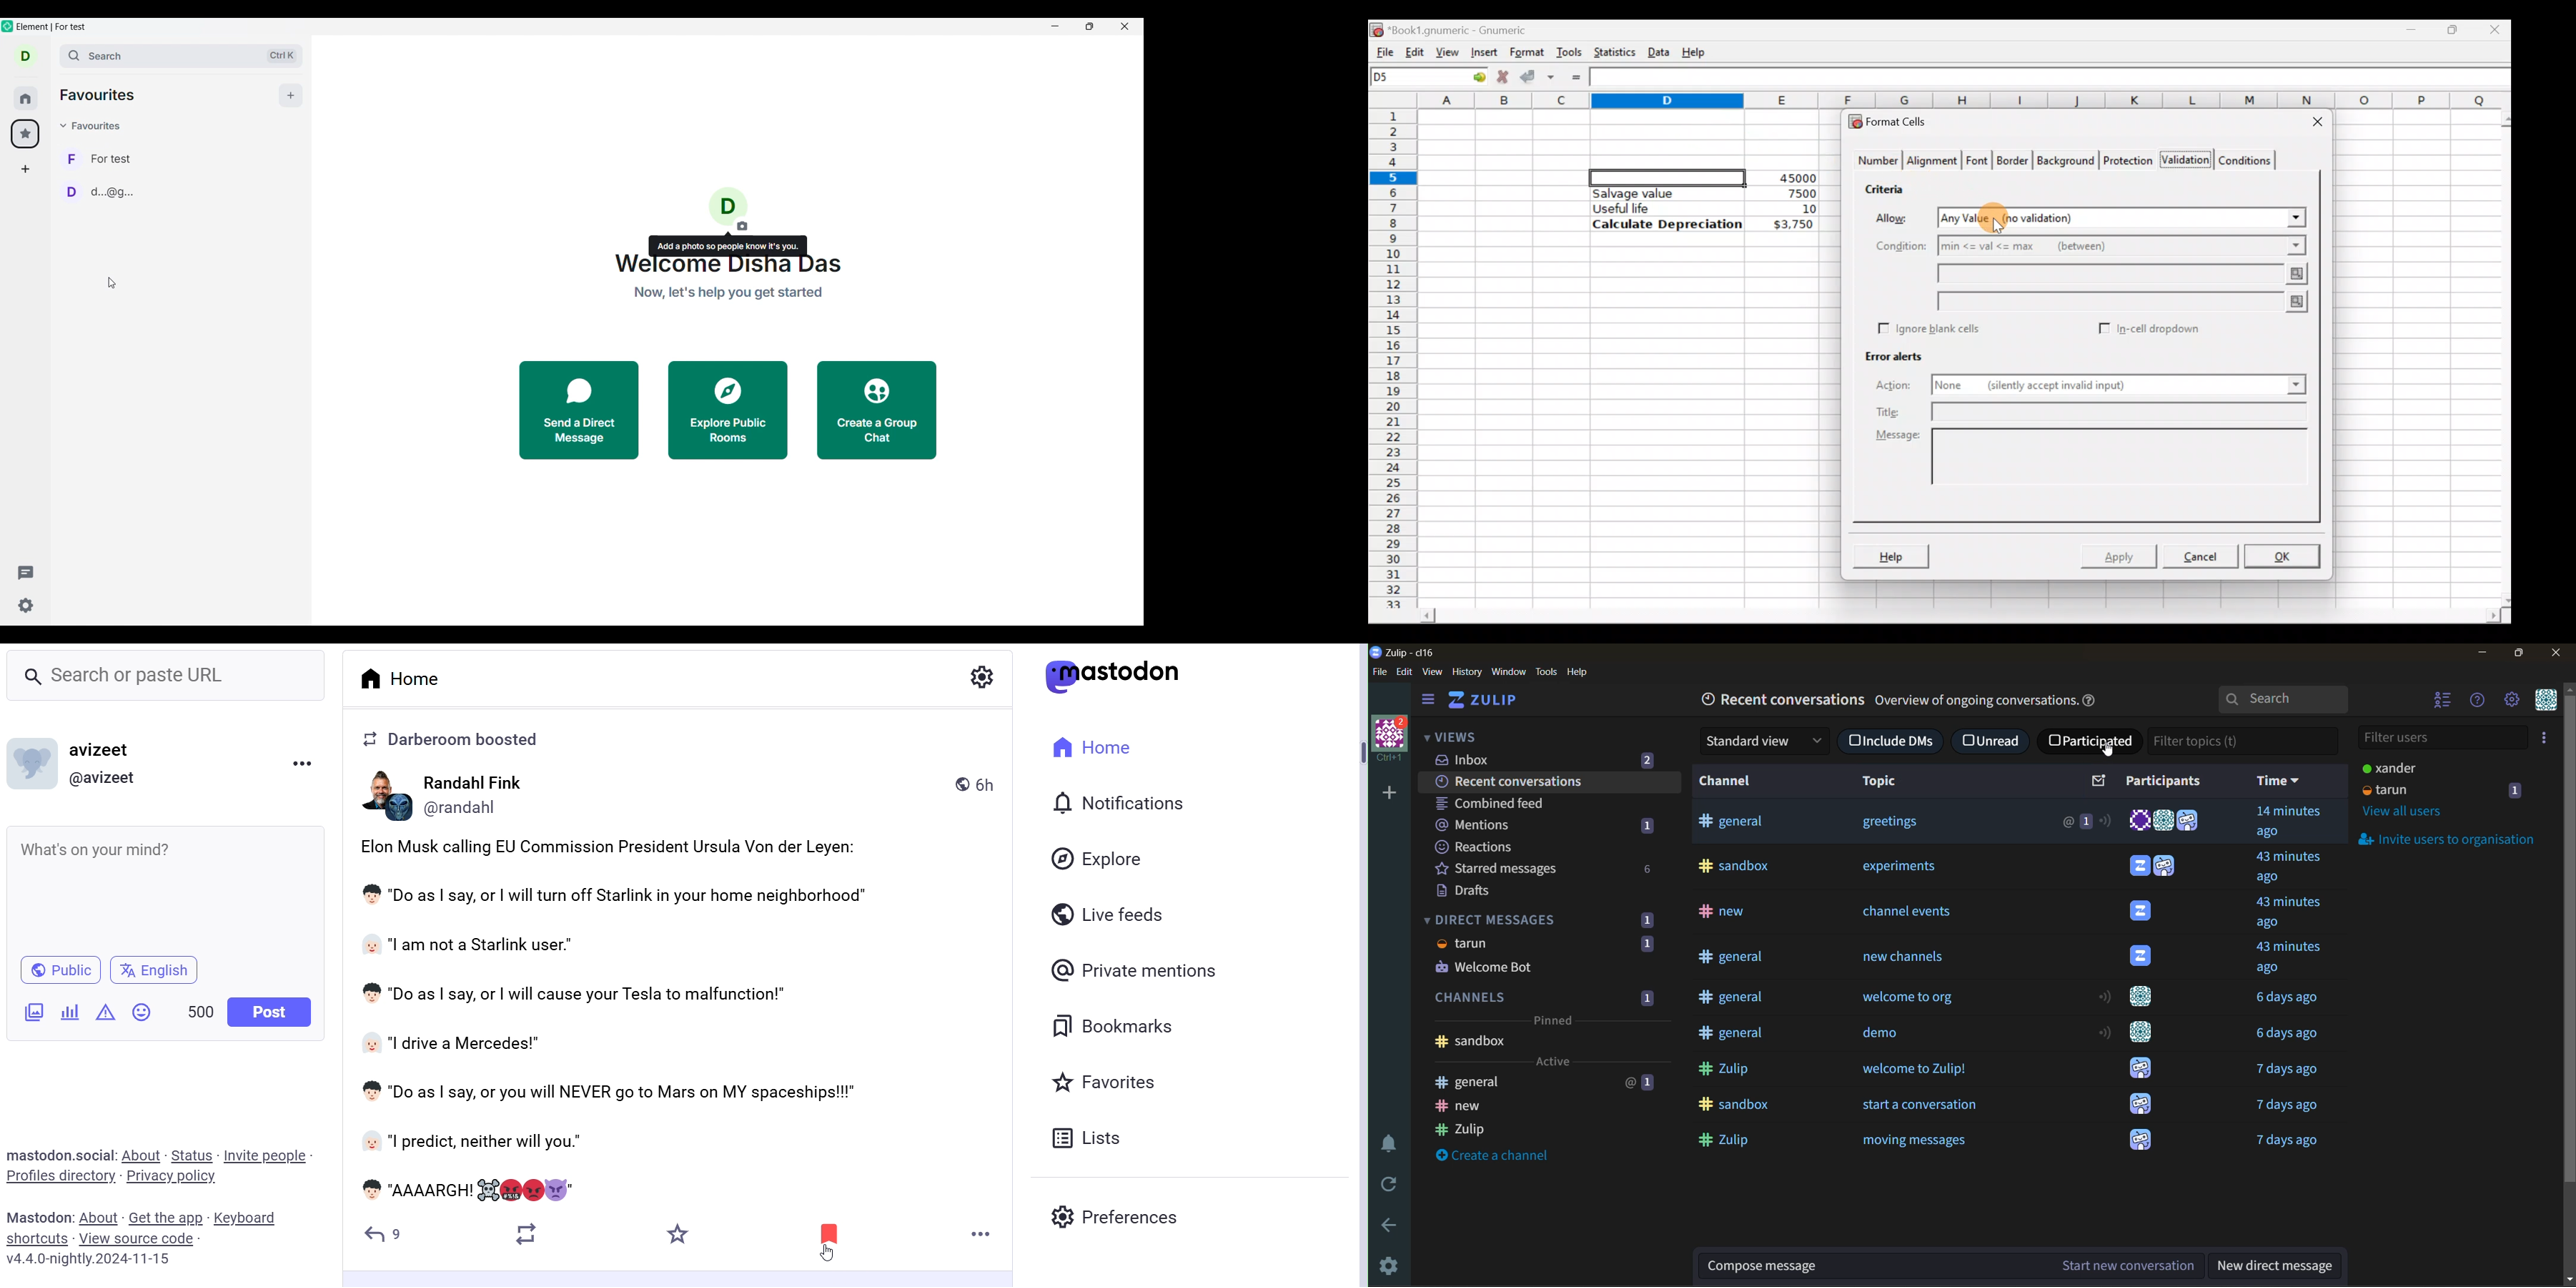 The height and width of the screenshot is (1288, 2576). What do you see at coordinates (477, 1188) in the screenshot?
I see `AAAARGH! SE @NV@E` at bounding box center [477, 1188].